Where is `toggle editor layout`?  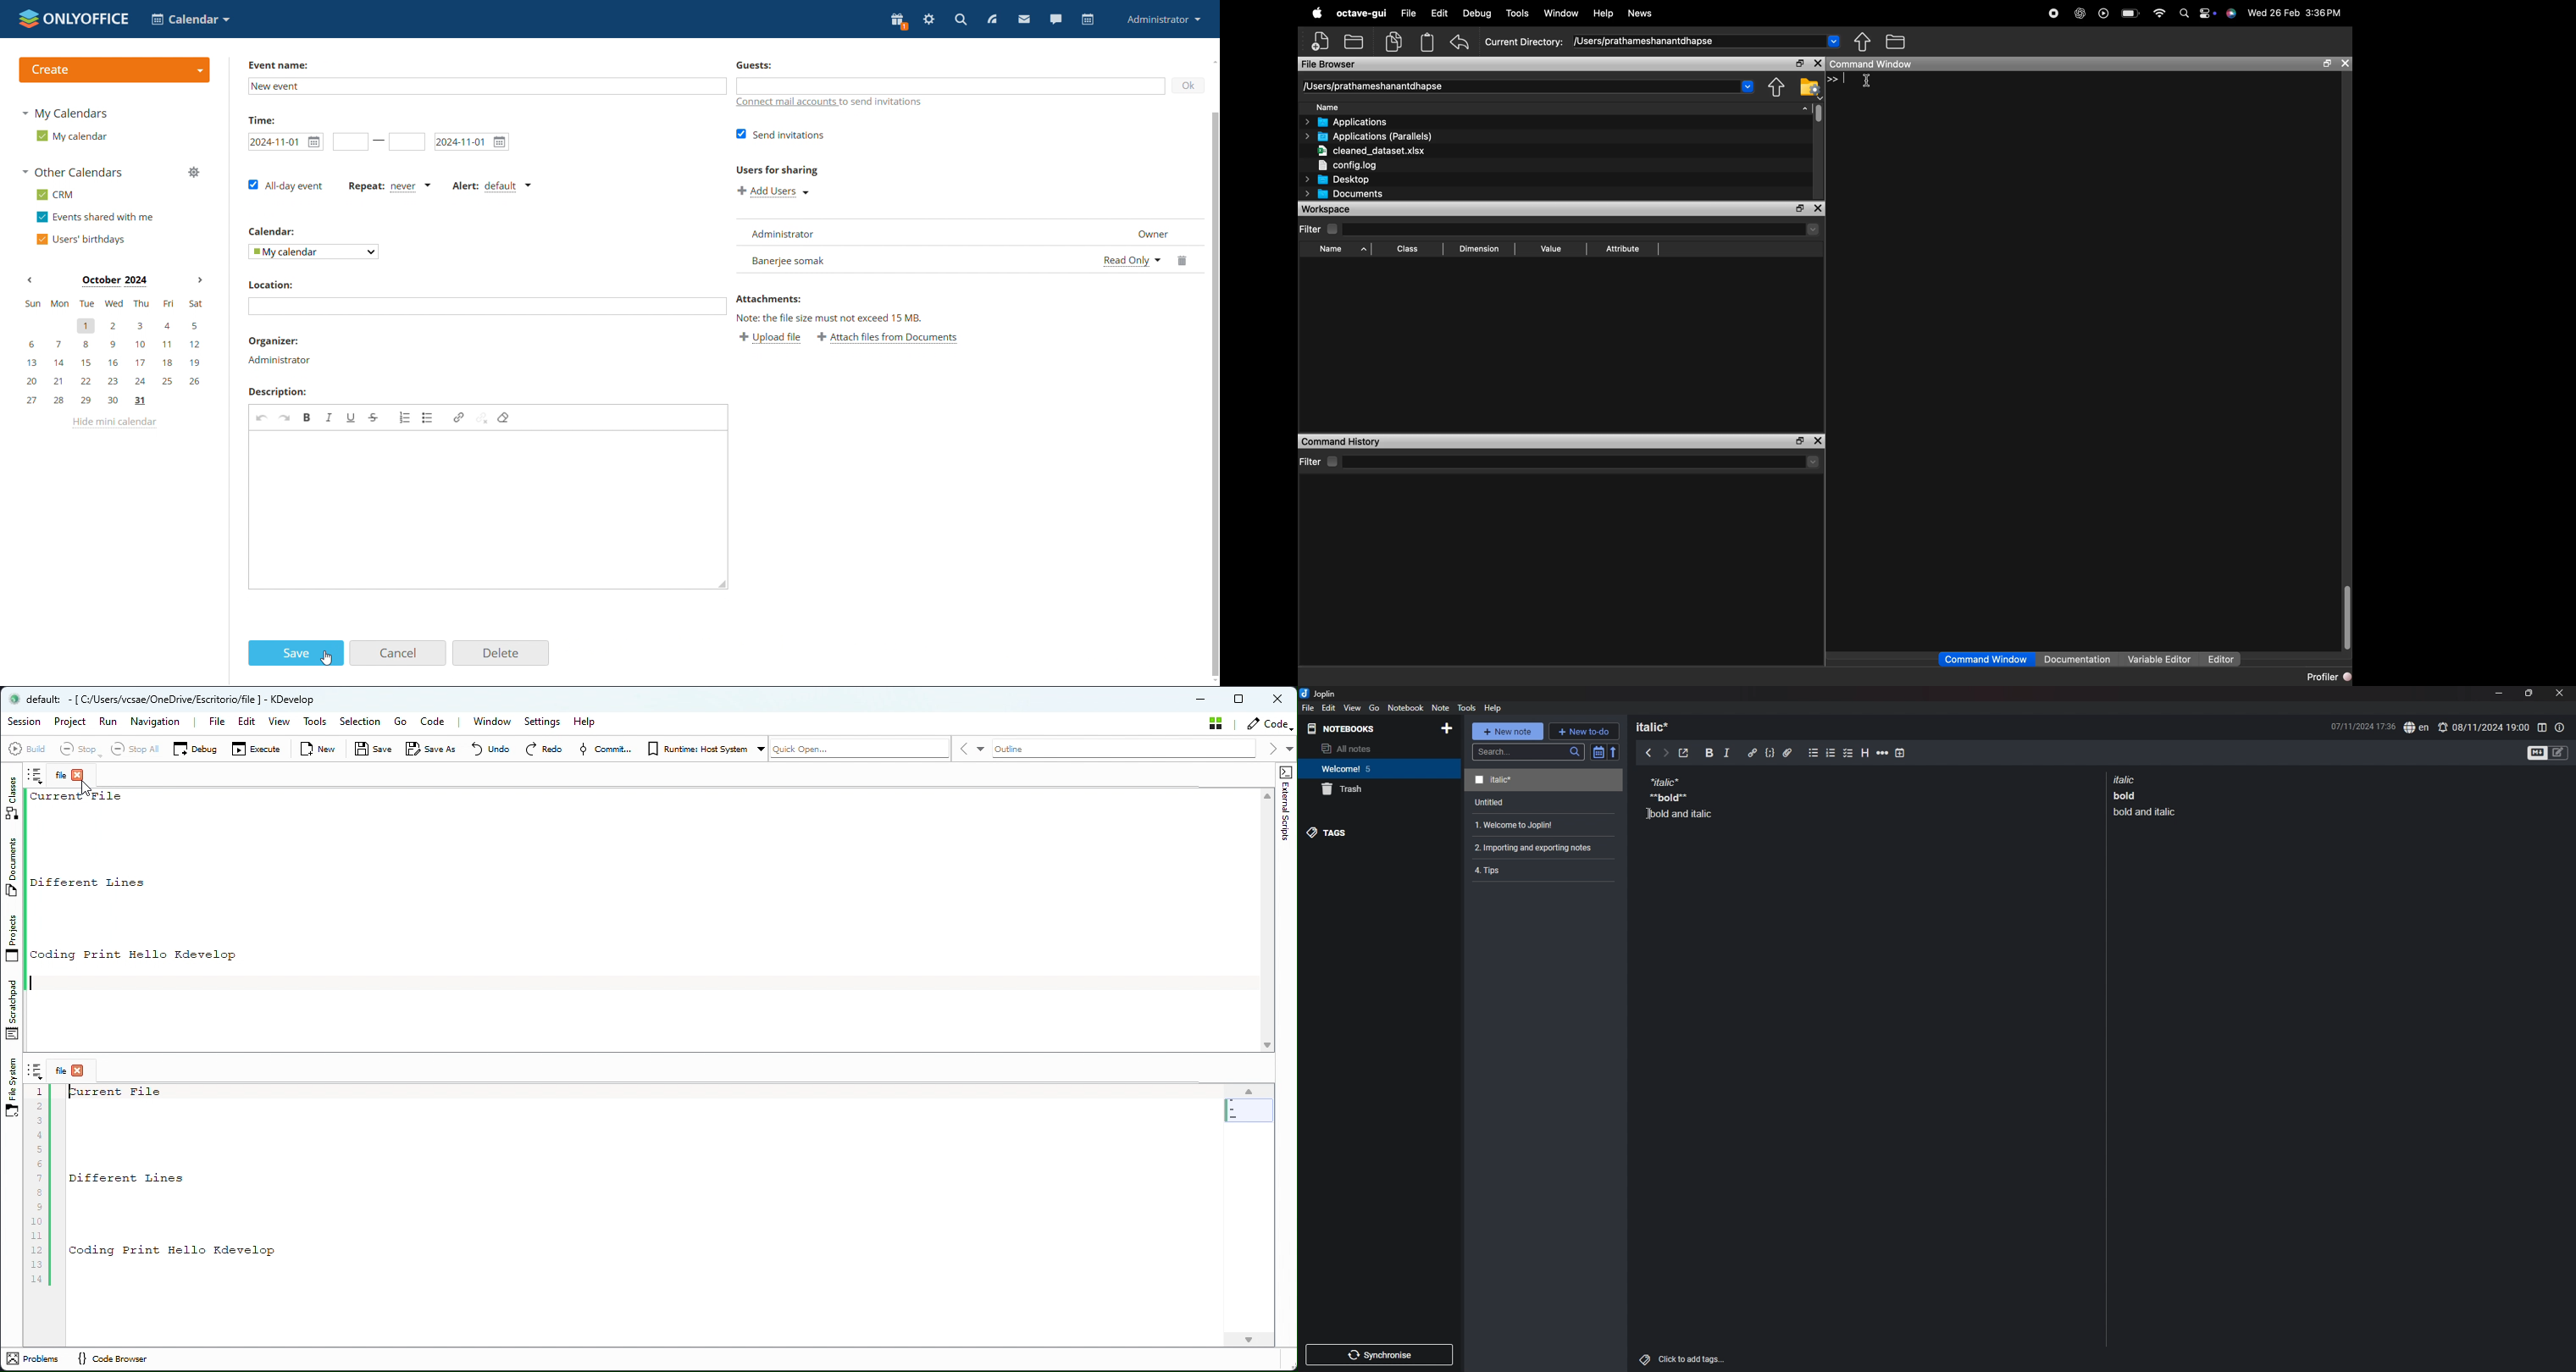
toggle editor layout is located at coordinates (2542, 727).